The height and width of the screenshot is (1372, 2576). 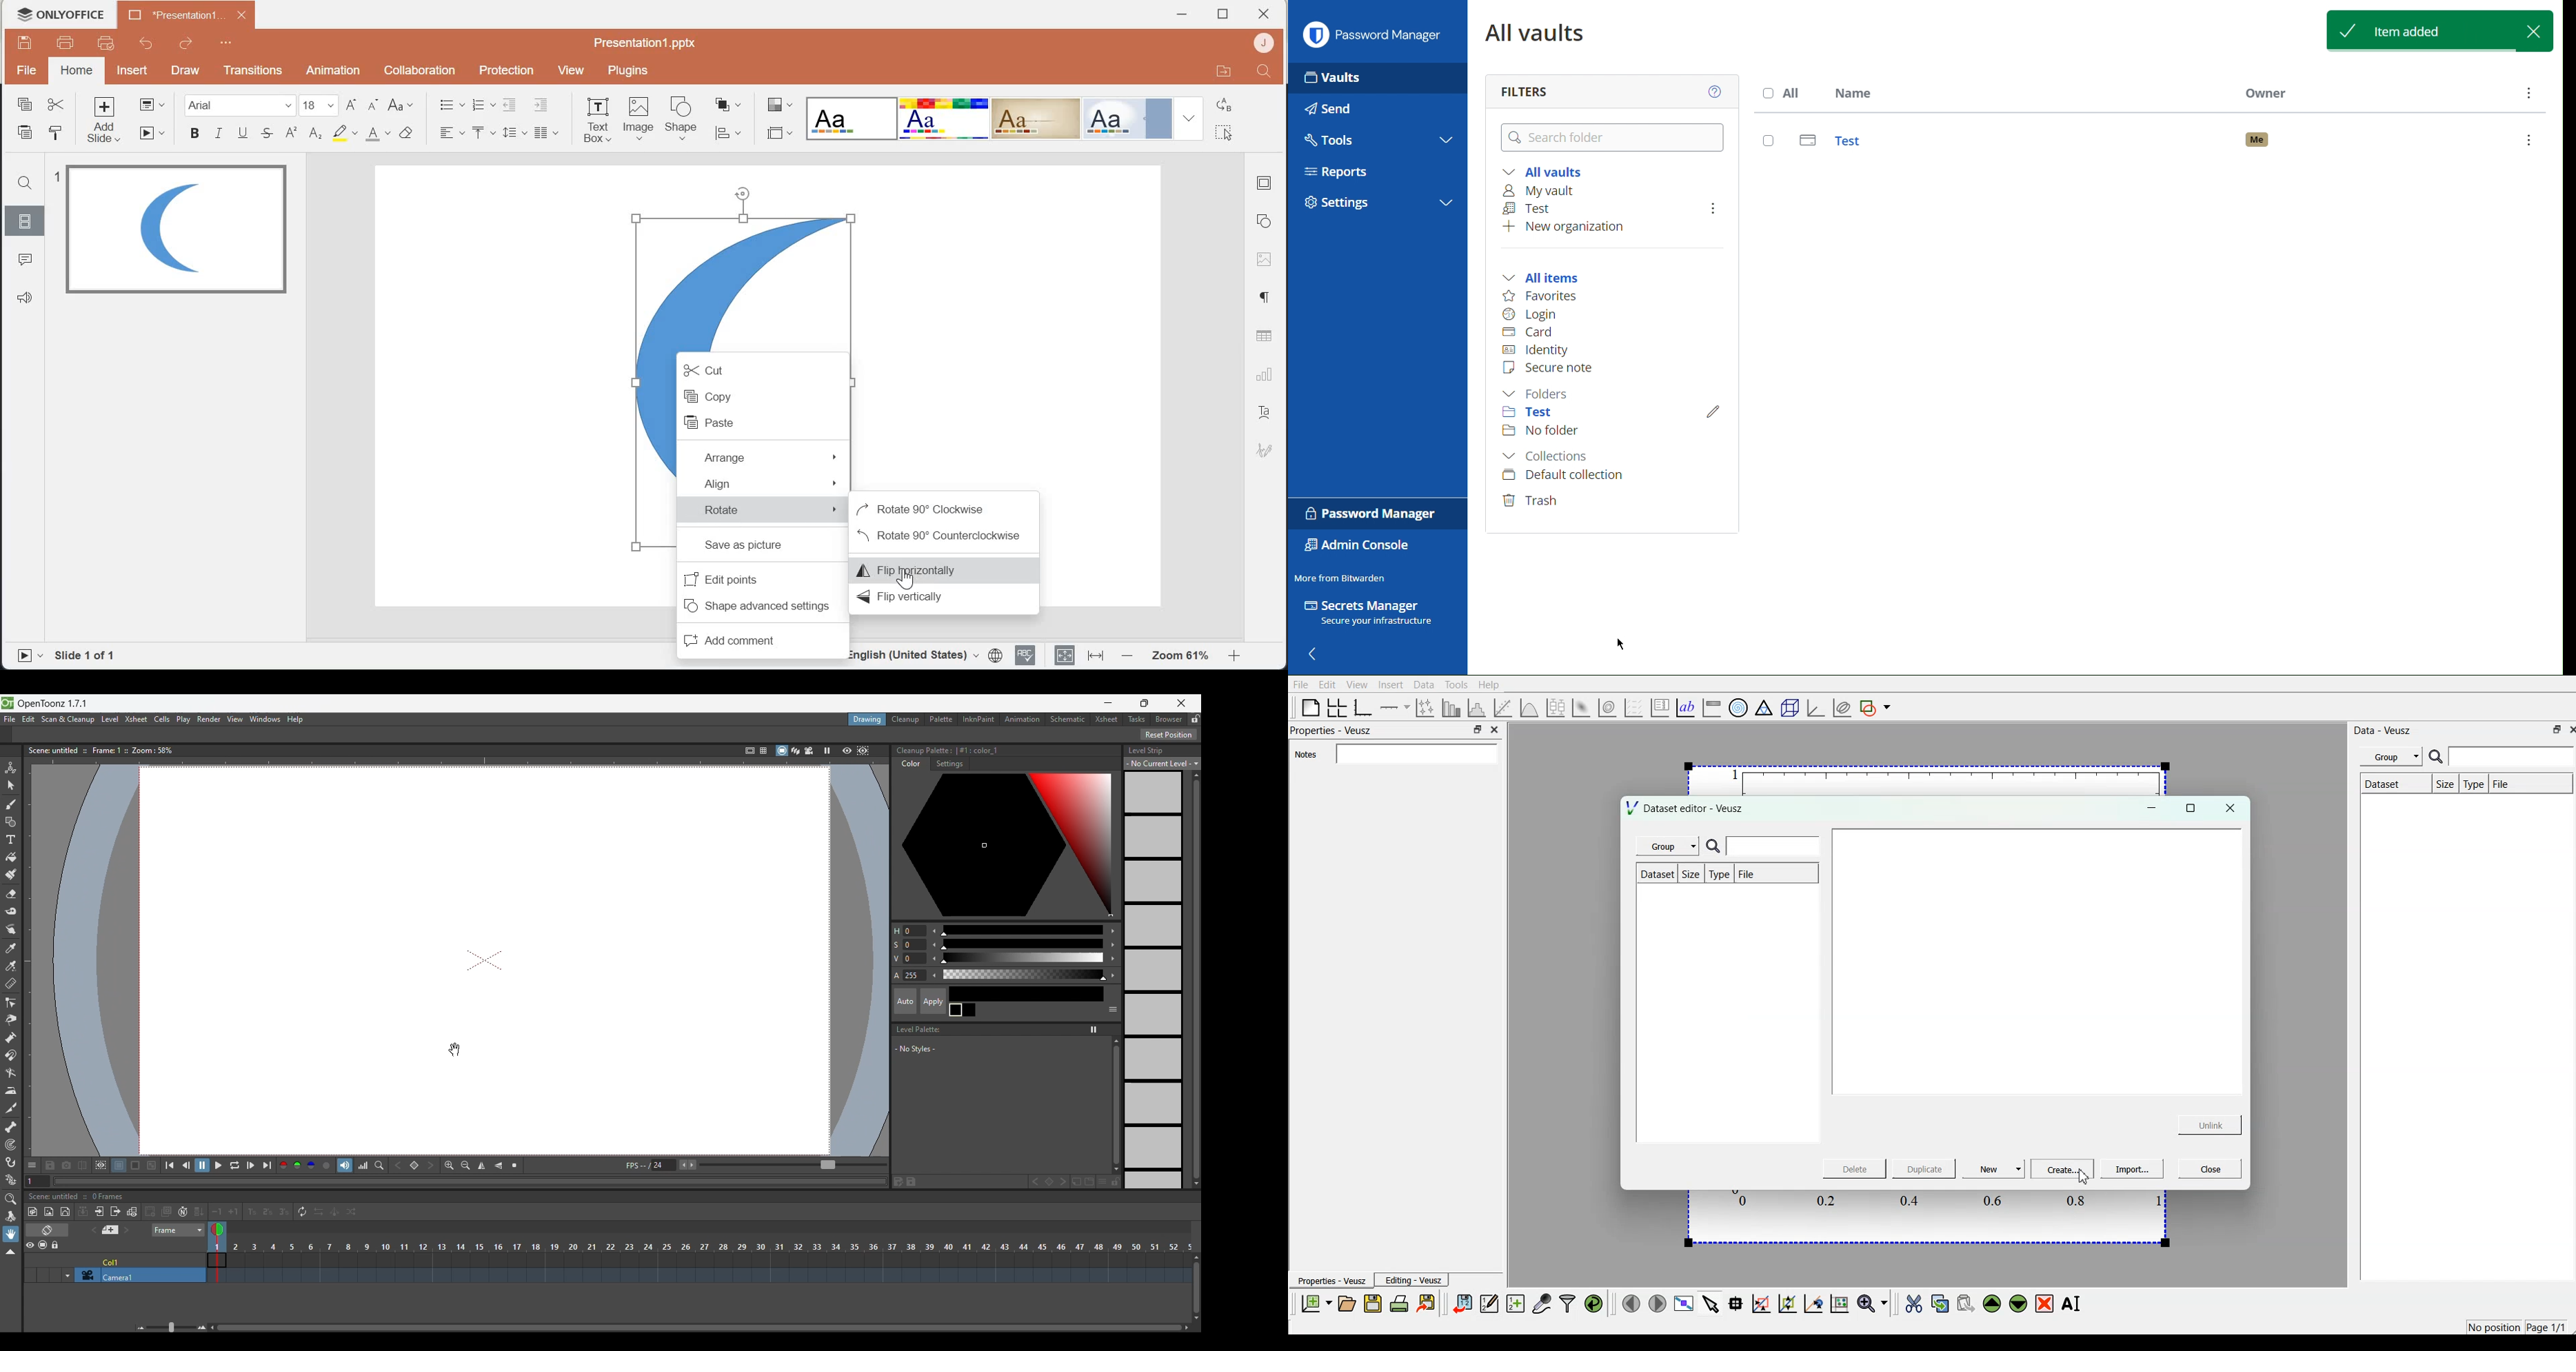 What do you see at coordinates (1127, 118) in the screenshot?
I see `Official` at bounding box center [1127, 118].